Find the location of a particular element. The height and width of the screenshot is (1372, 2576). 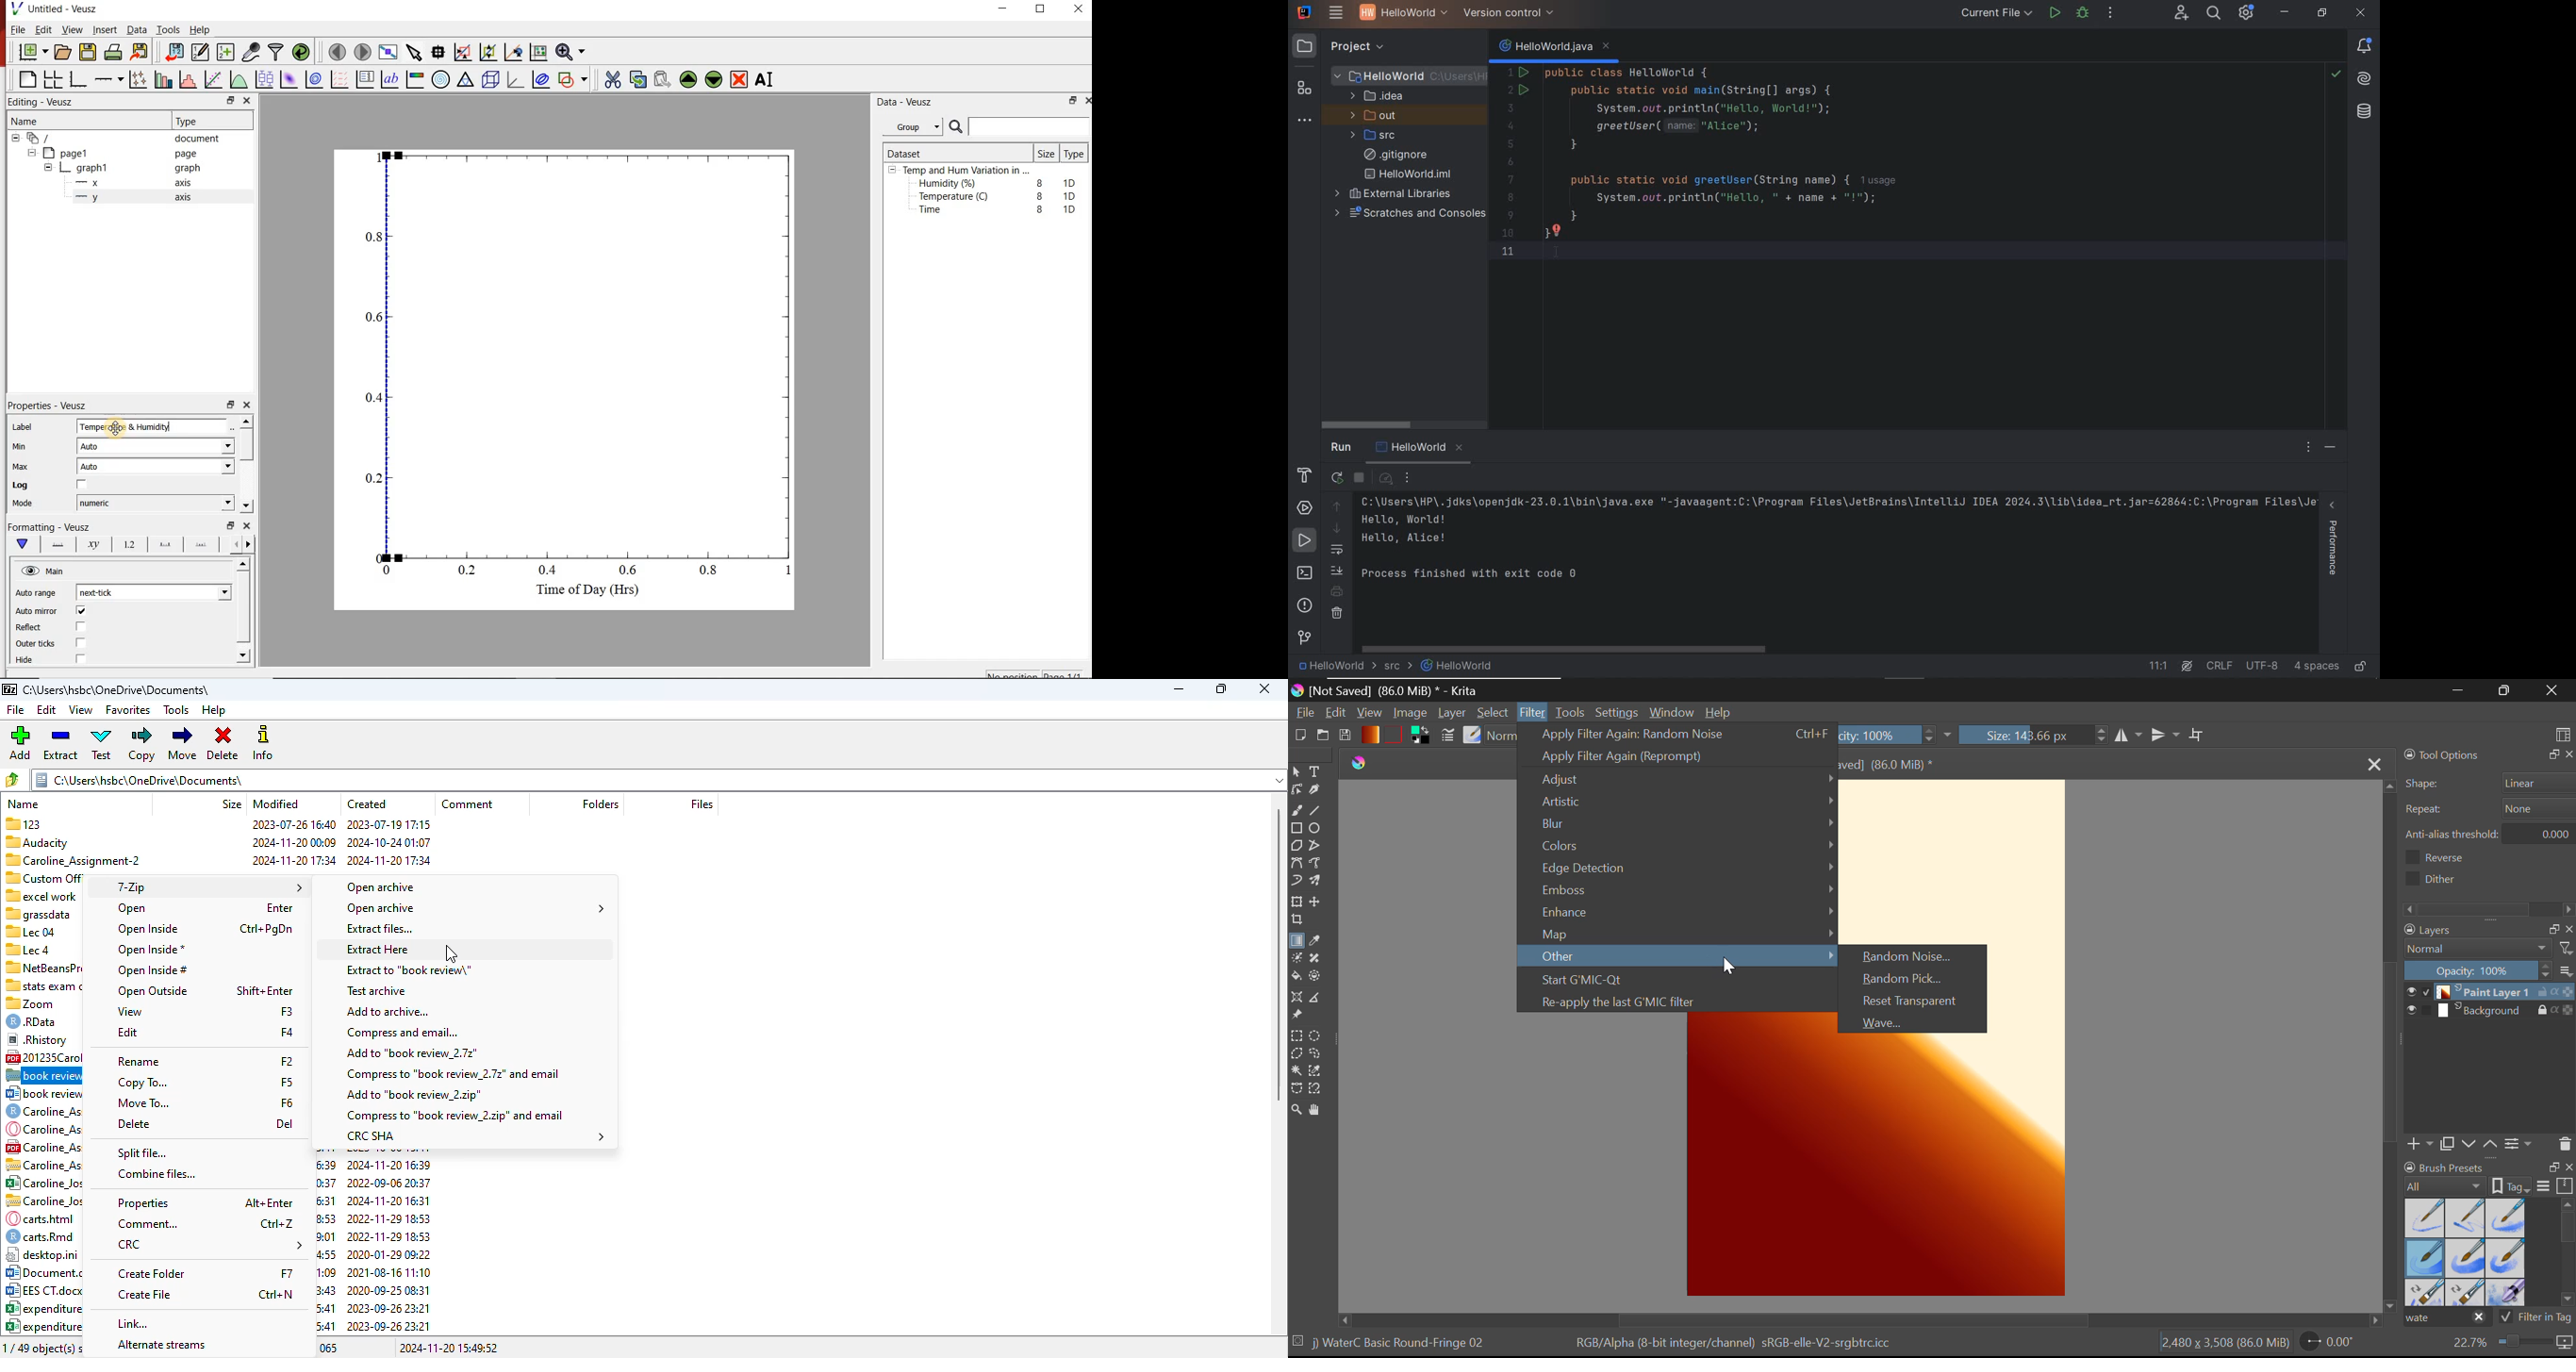

vertical scroll bar is located at coordinates (1279, 954).